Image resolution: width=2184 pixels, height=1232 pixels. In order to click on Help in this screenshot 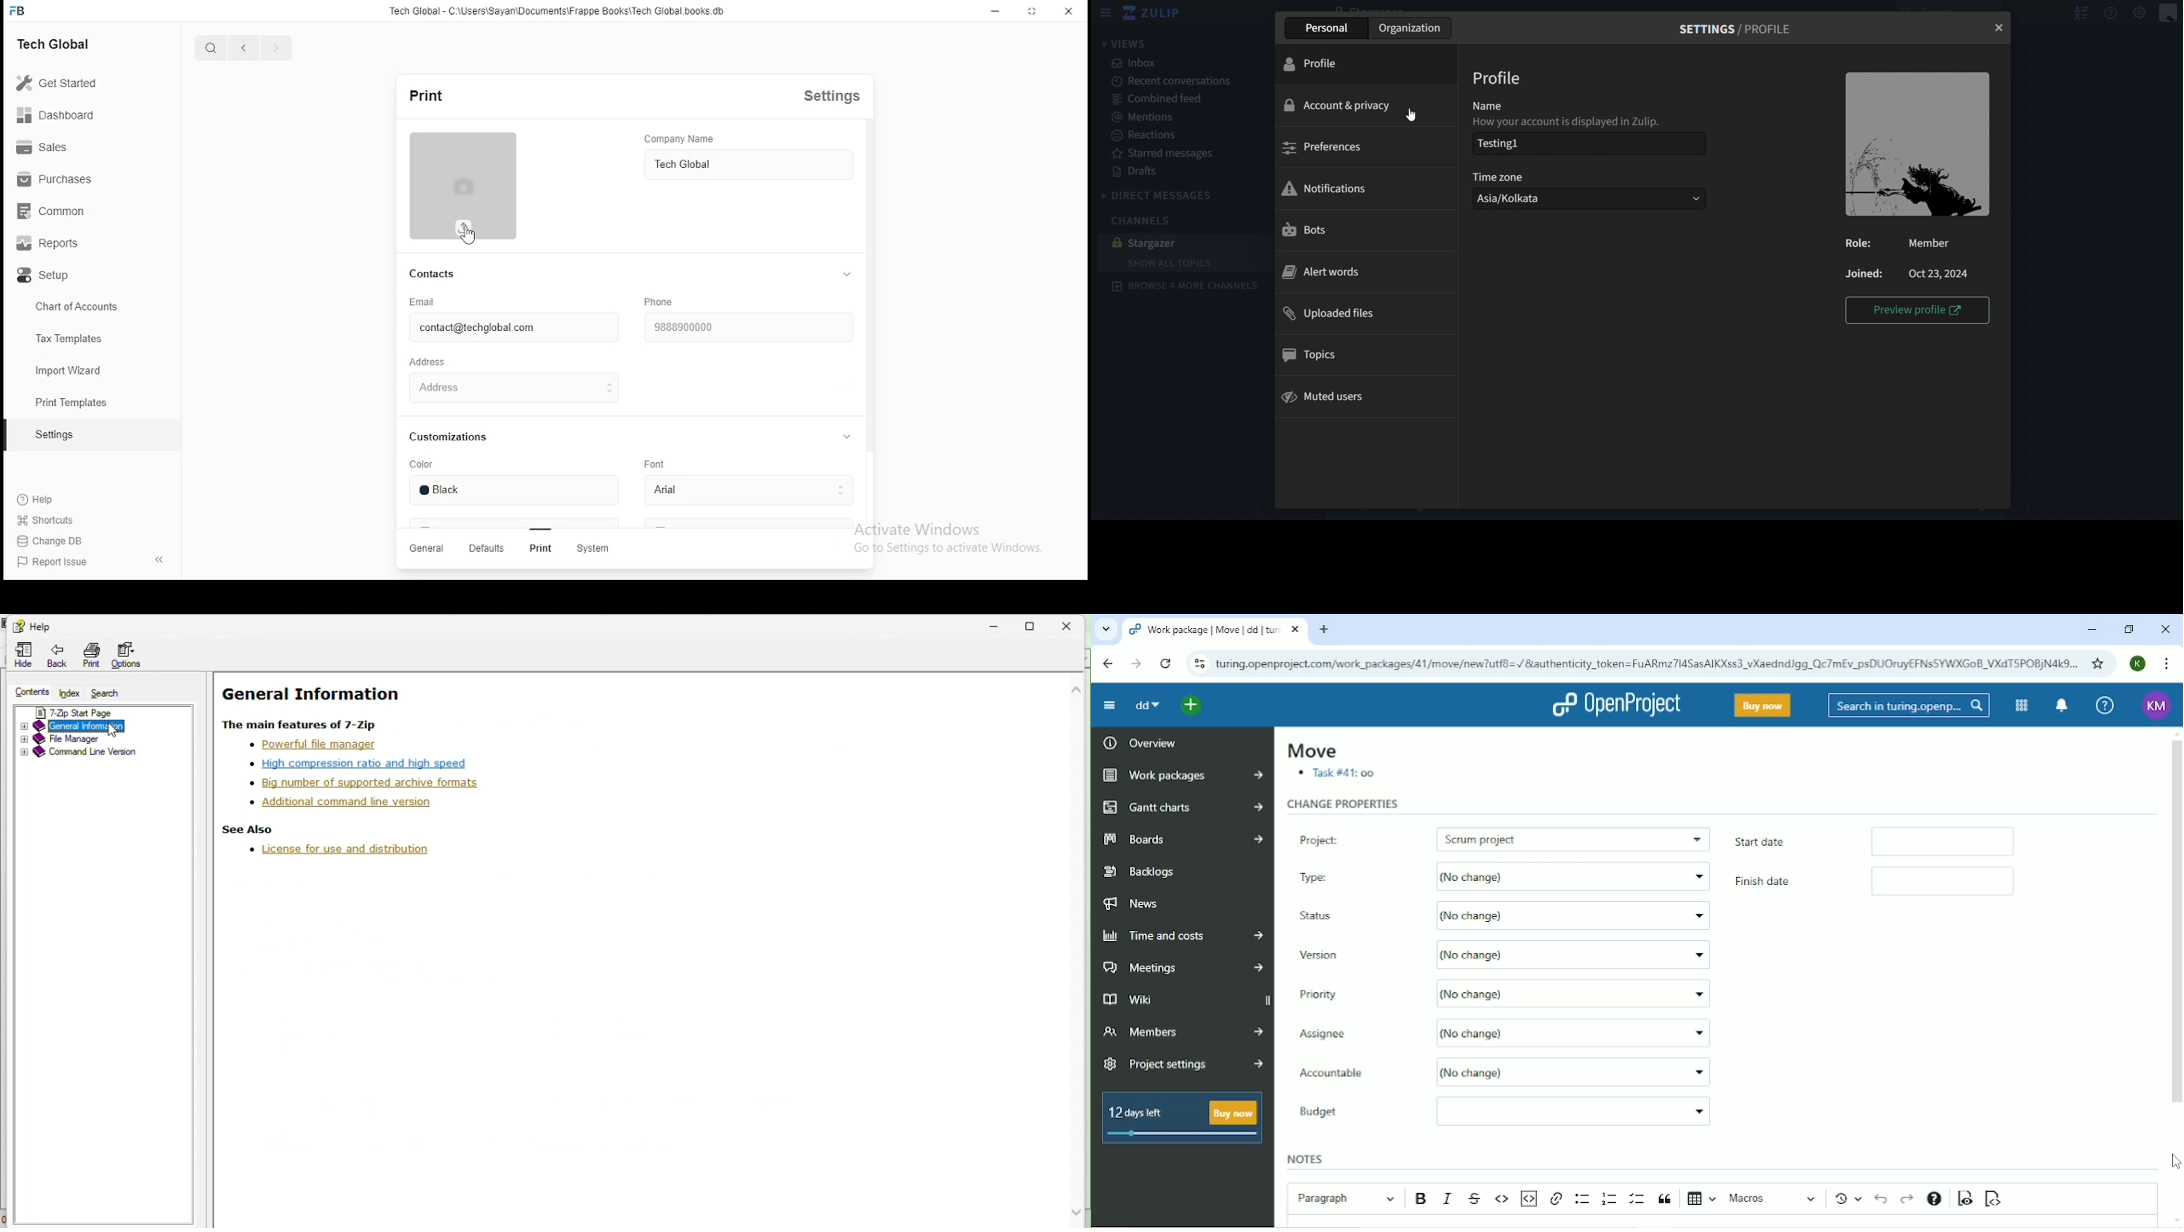, I will do `click(2105, 704)`.